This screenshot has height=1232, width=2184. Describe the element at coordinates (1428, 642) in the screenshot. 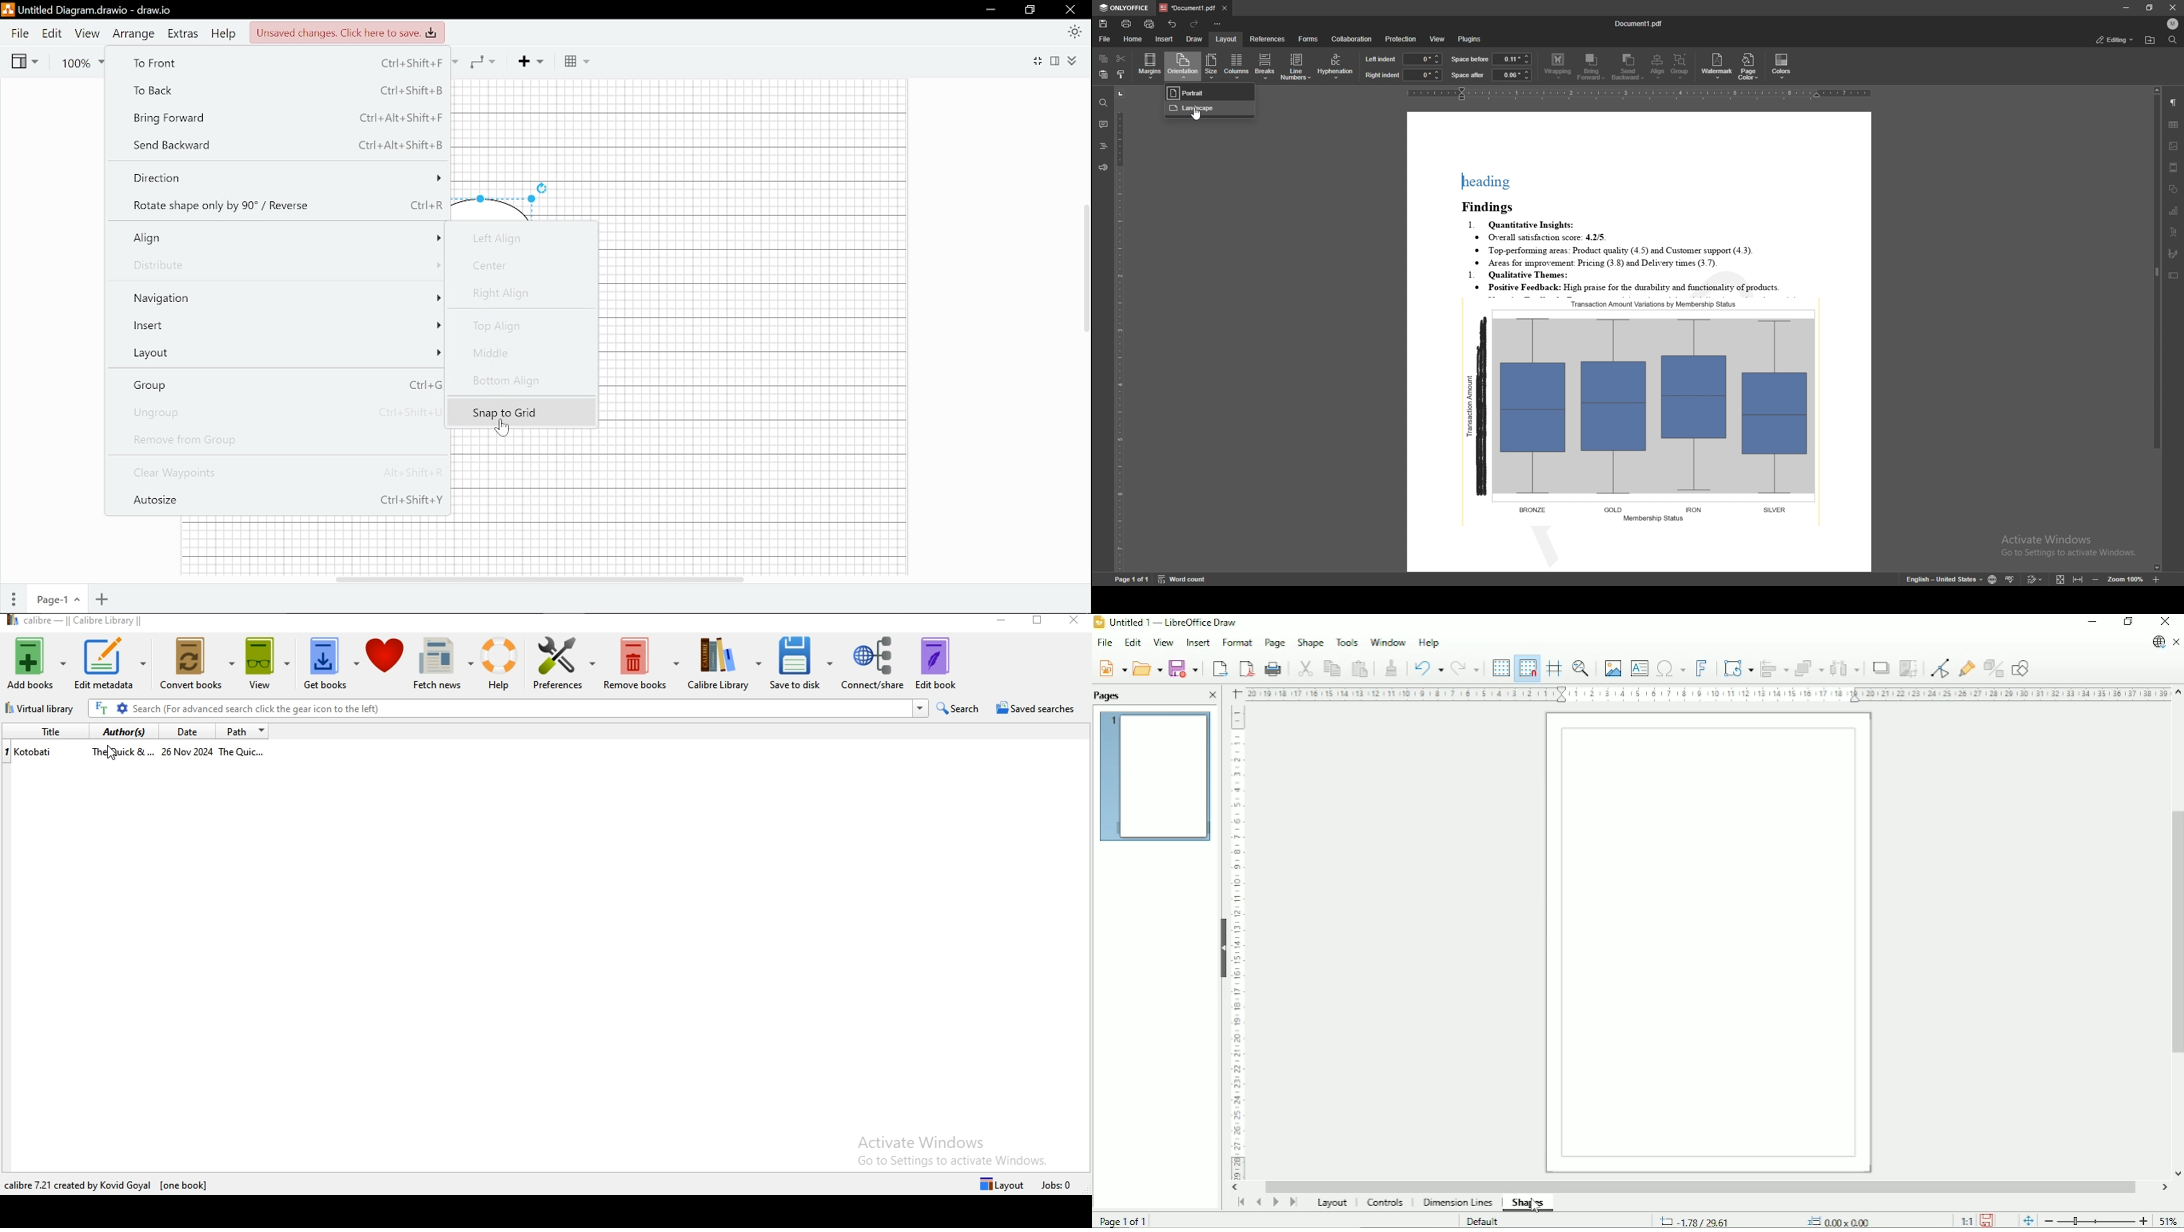

I see `Help` at that location.